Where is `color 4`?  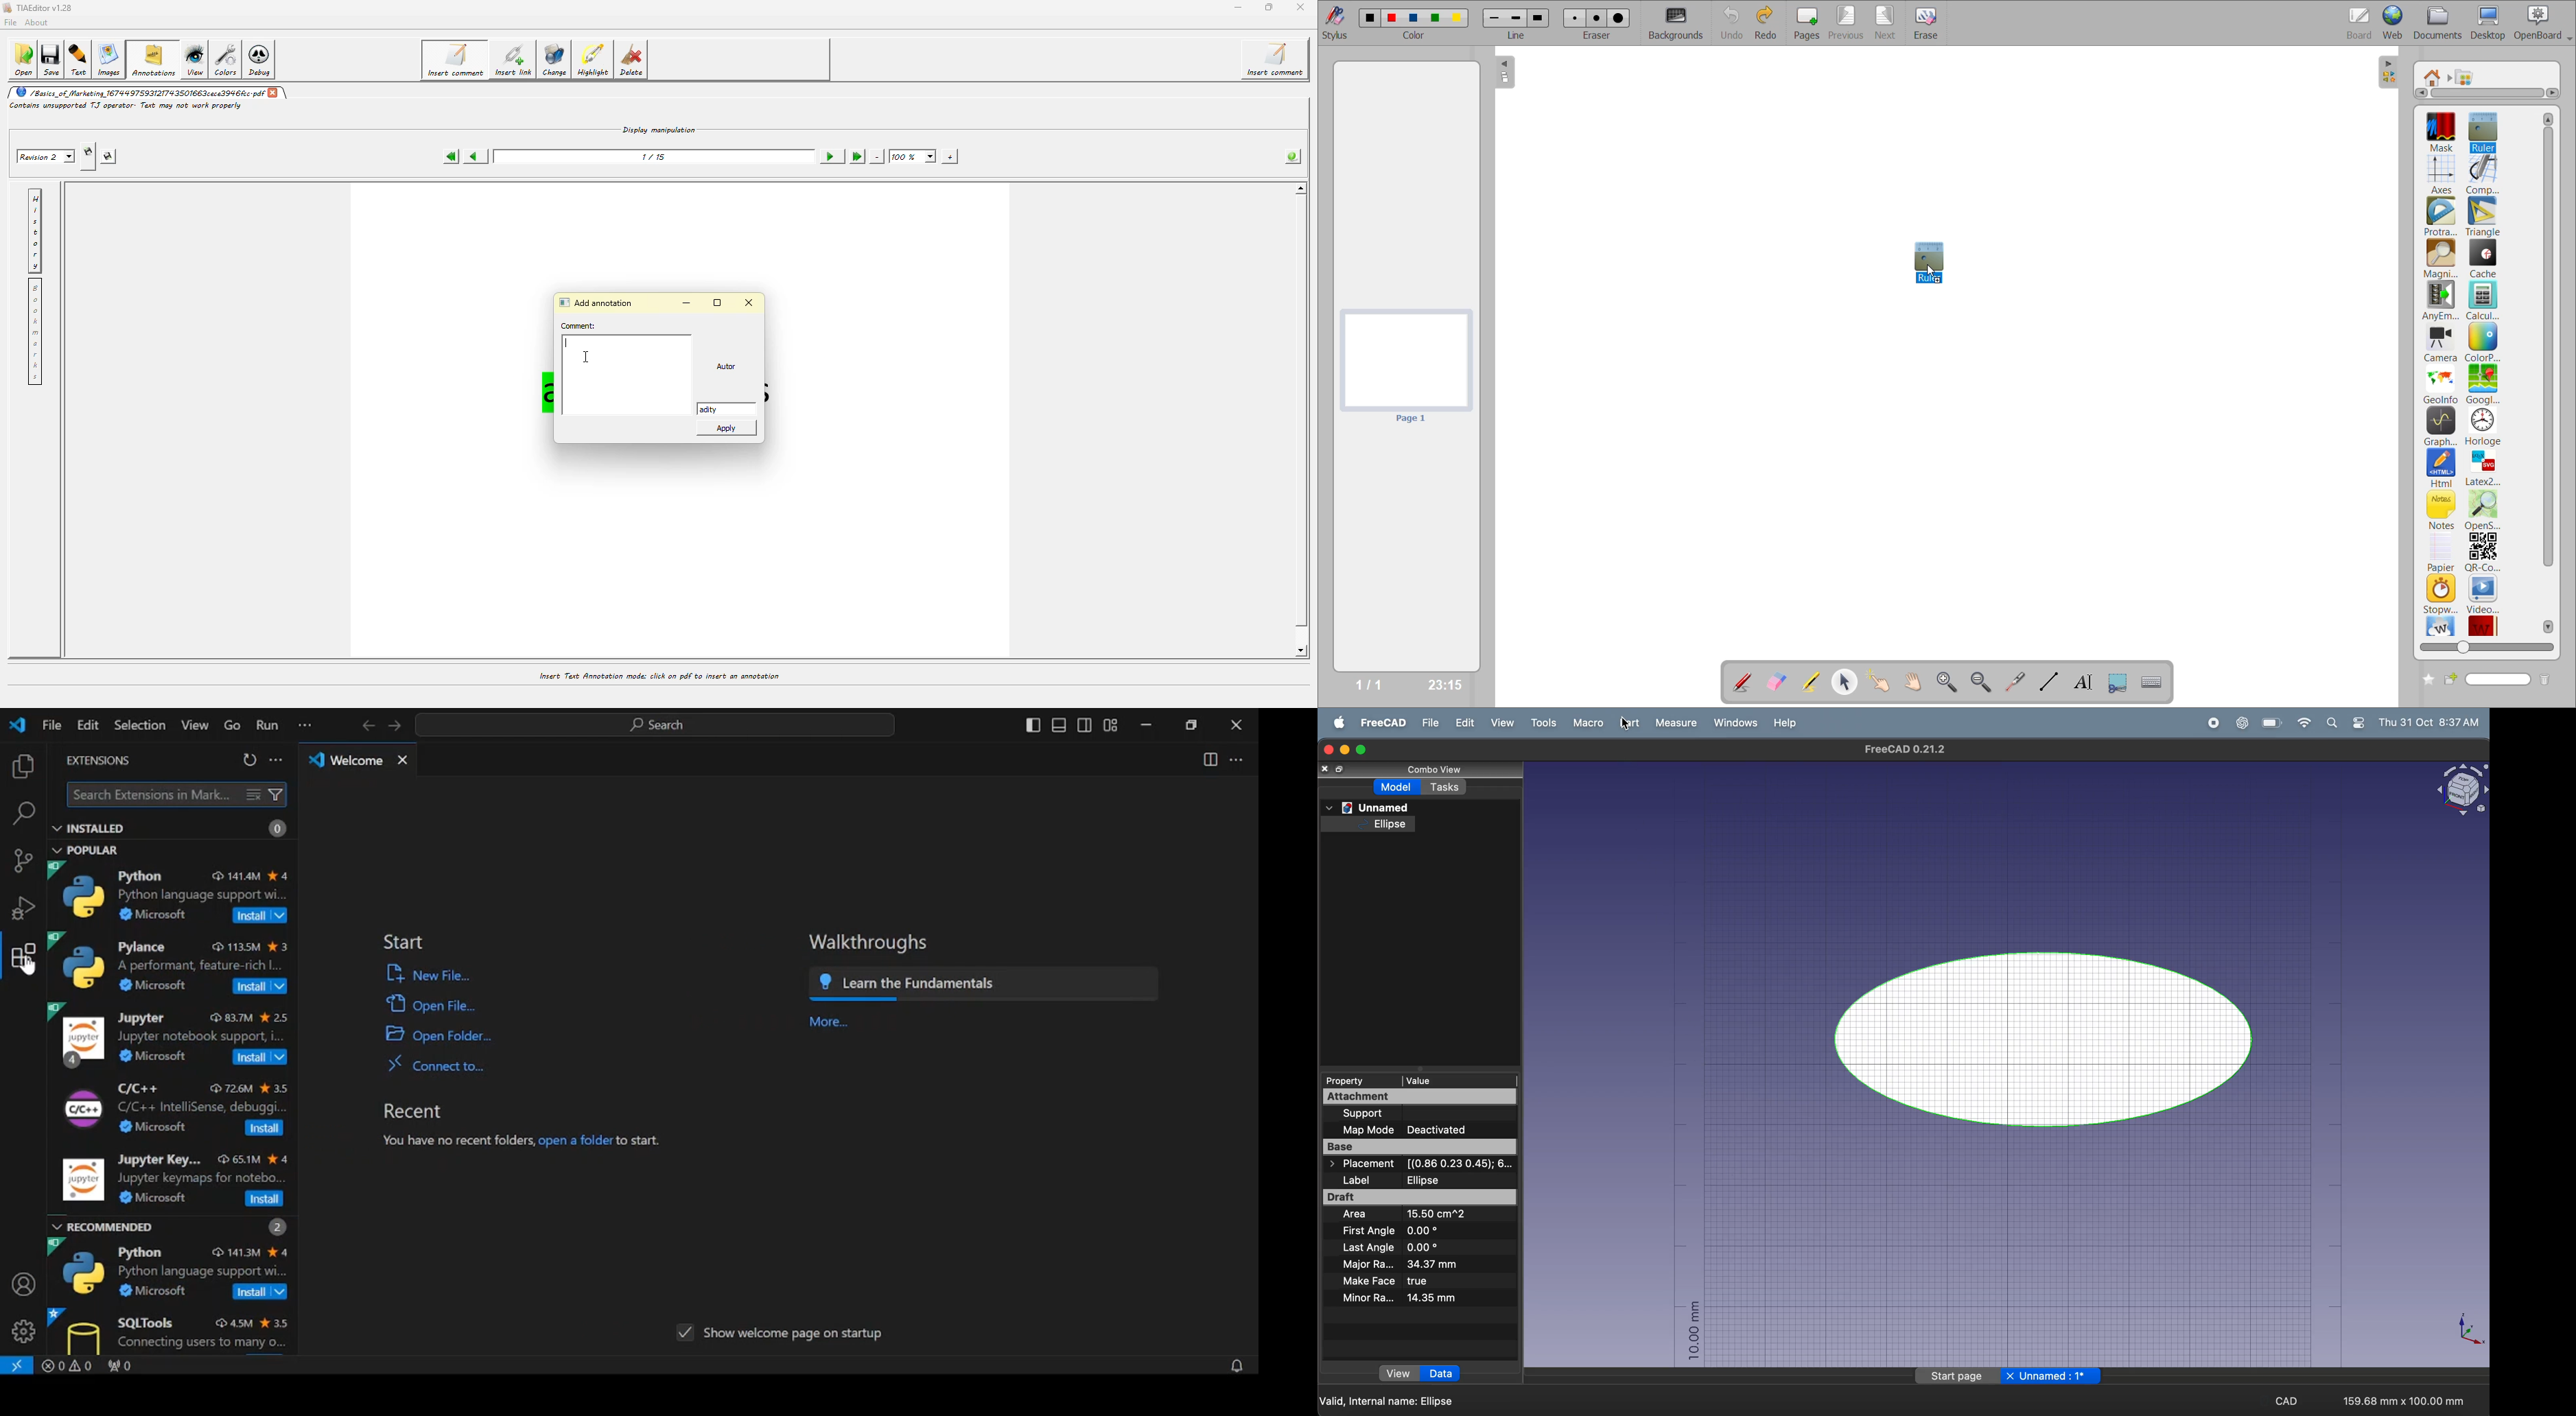 color 4 is located at coordinates (1434, 19).